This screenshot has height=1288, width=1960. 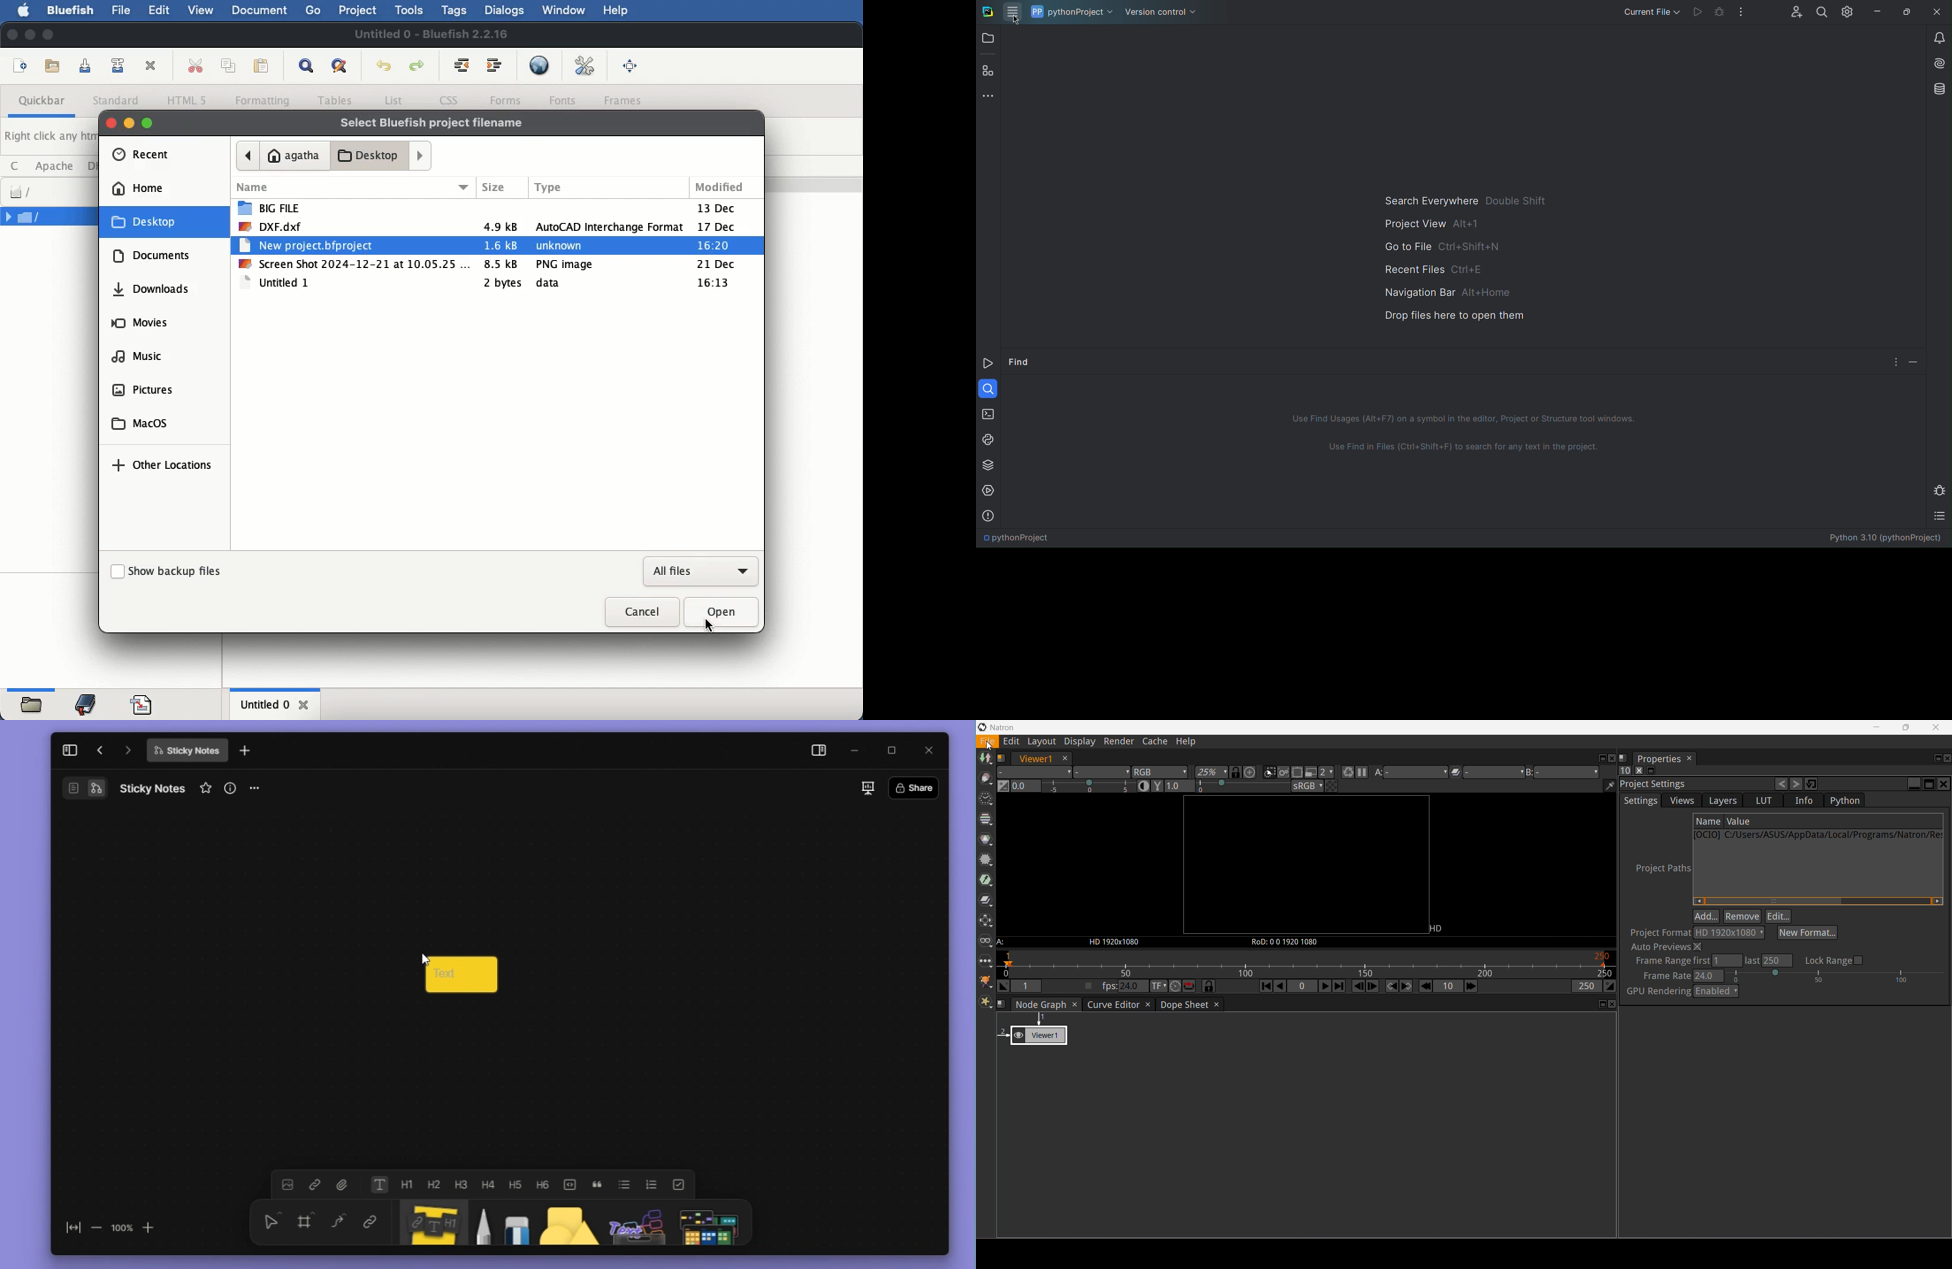 What do you see at coordinates (701, 571) in the screenshot?
I see `all files` at bounding box center [701, 571].